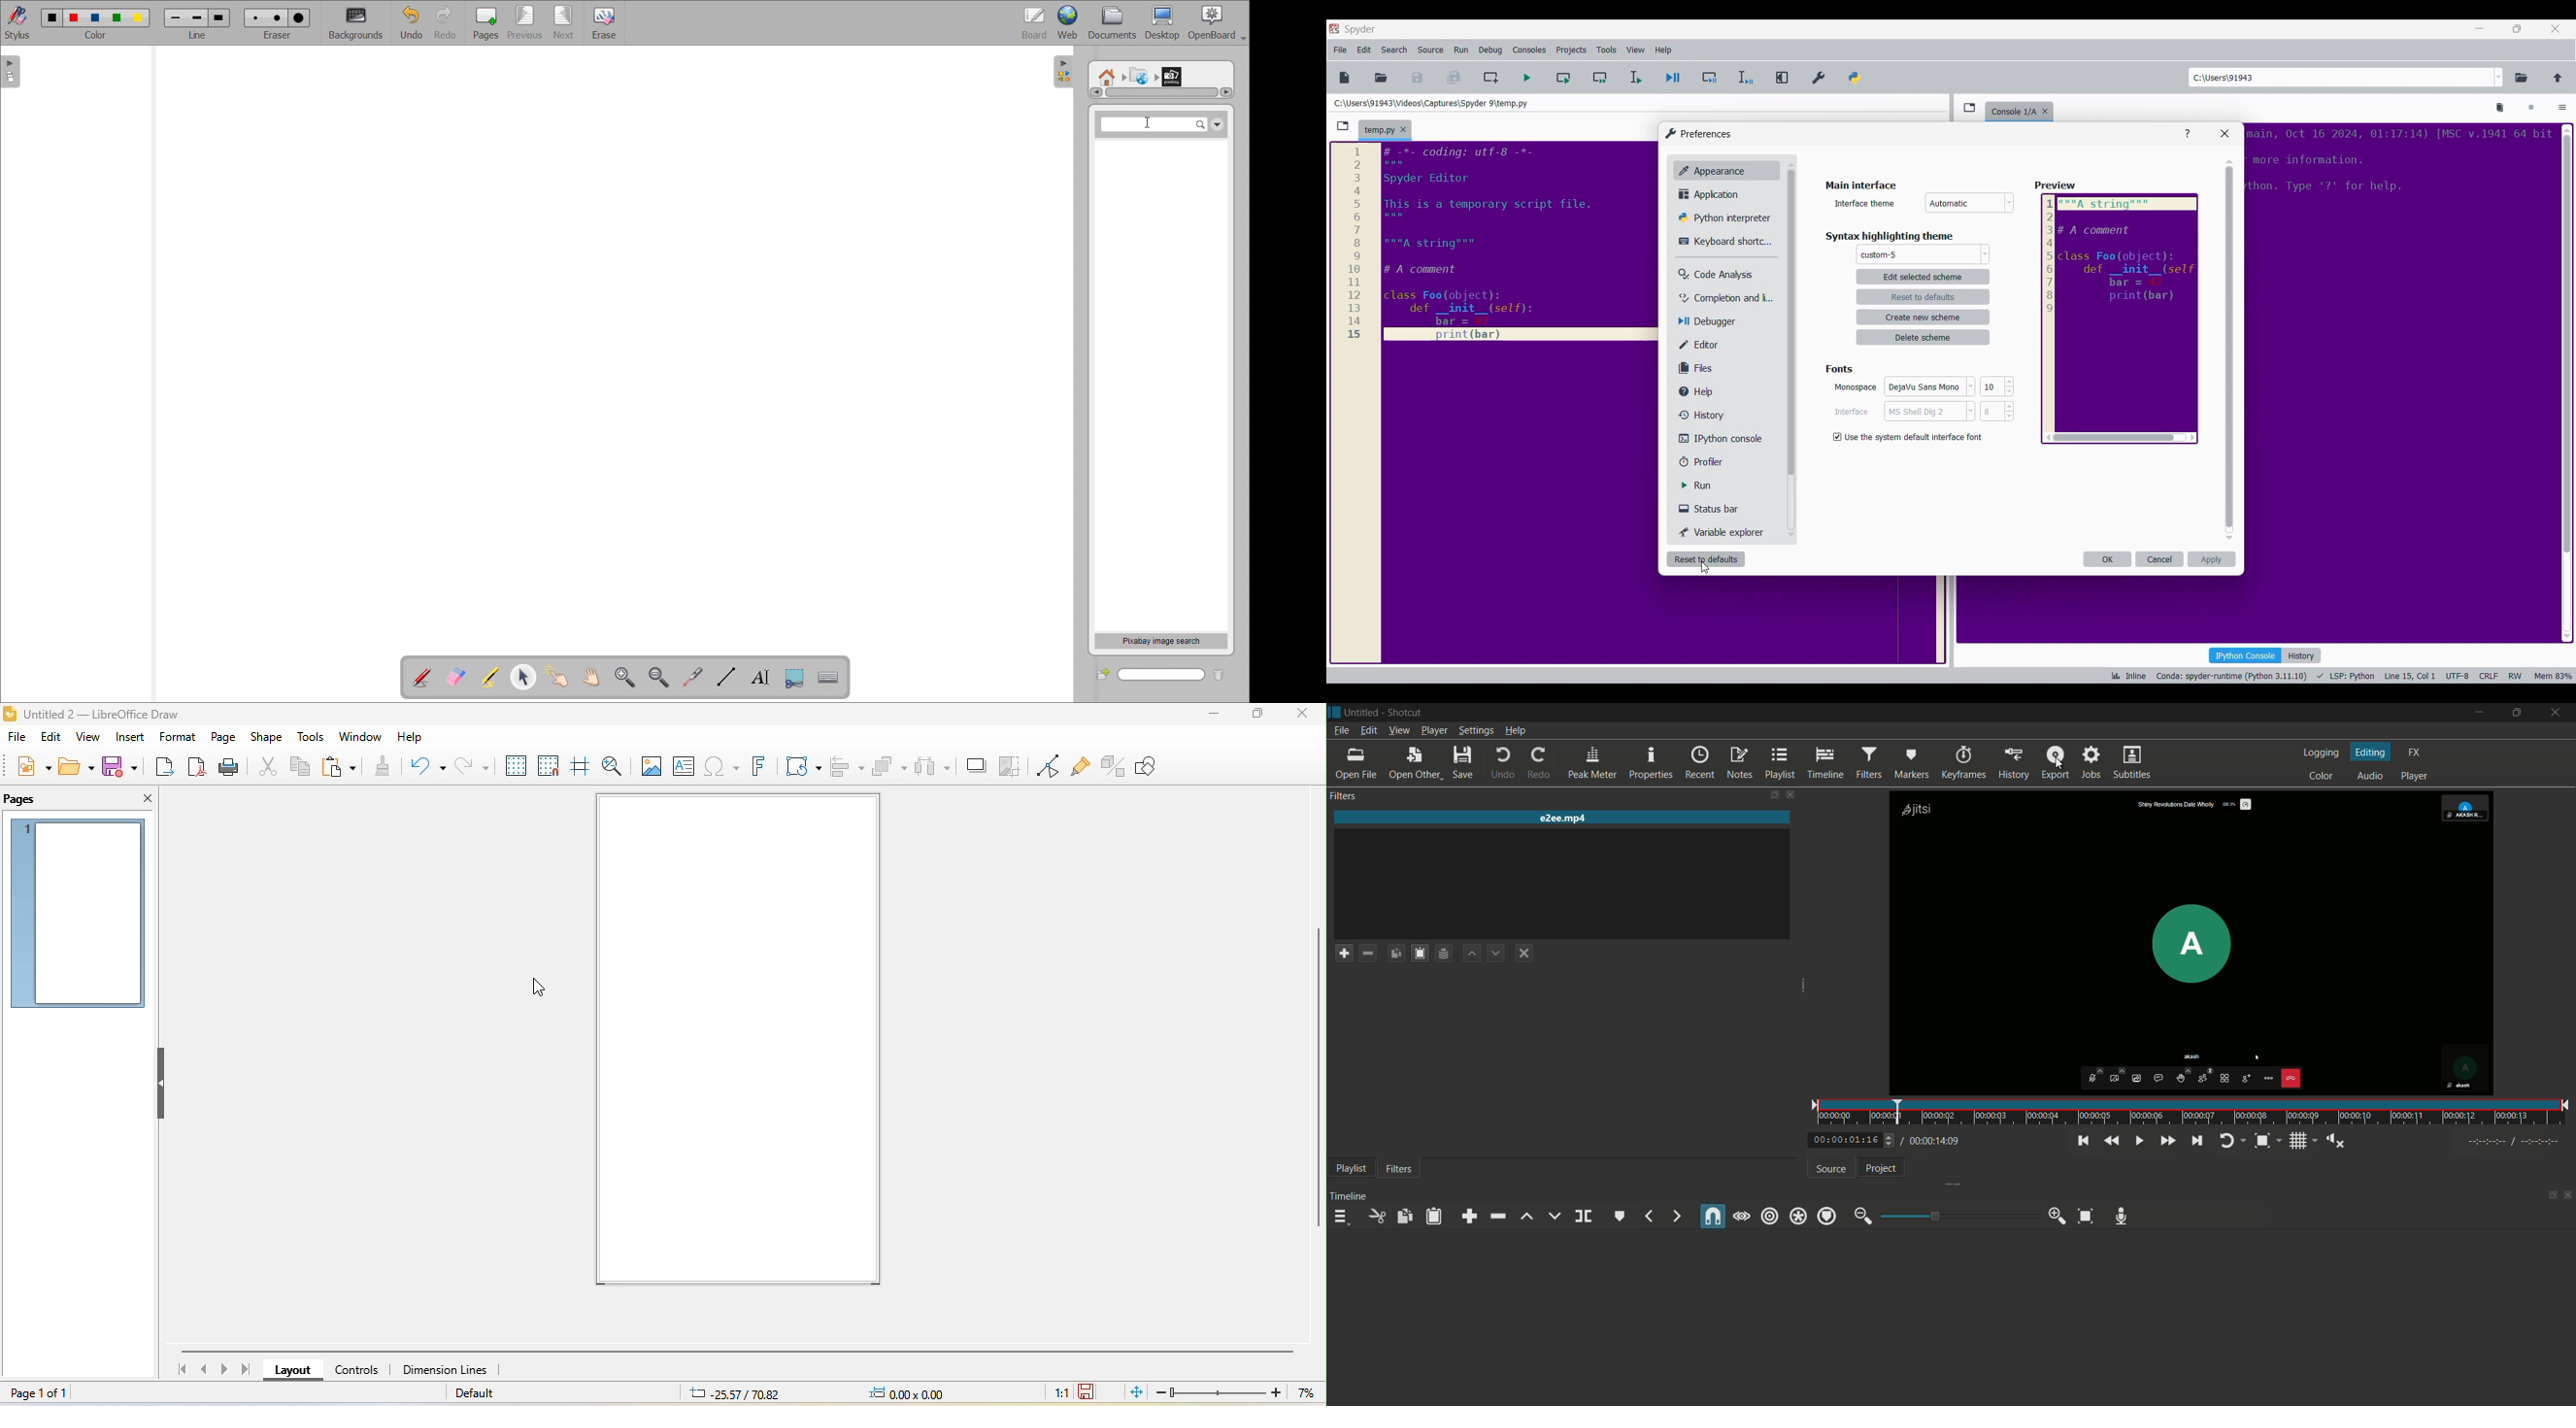 Image resolution: width=2576 pixels, height=1428 pixels. What do you see at coordinates (227, 1370) in the screenshot?
I see `next page` at bounding box center [227, 1370].